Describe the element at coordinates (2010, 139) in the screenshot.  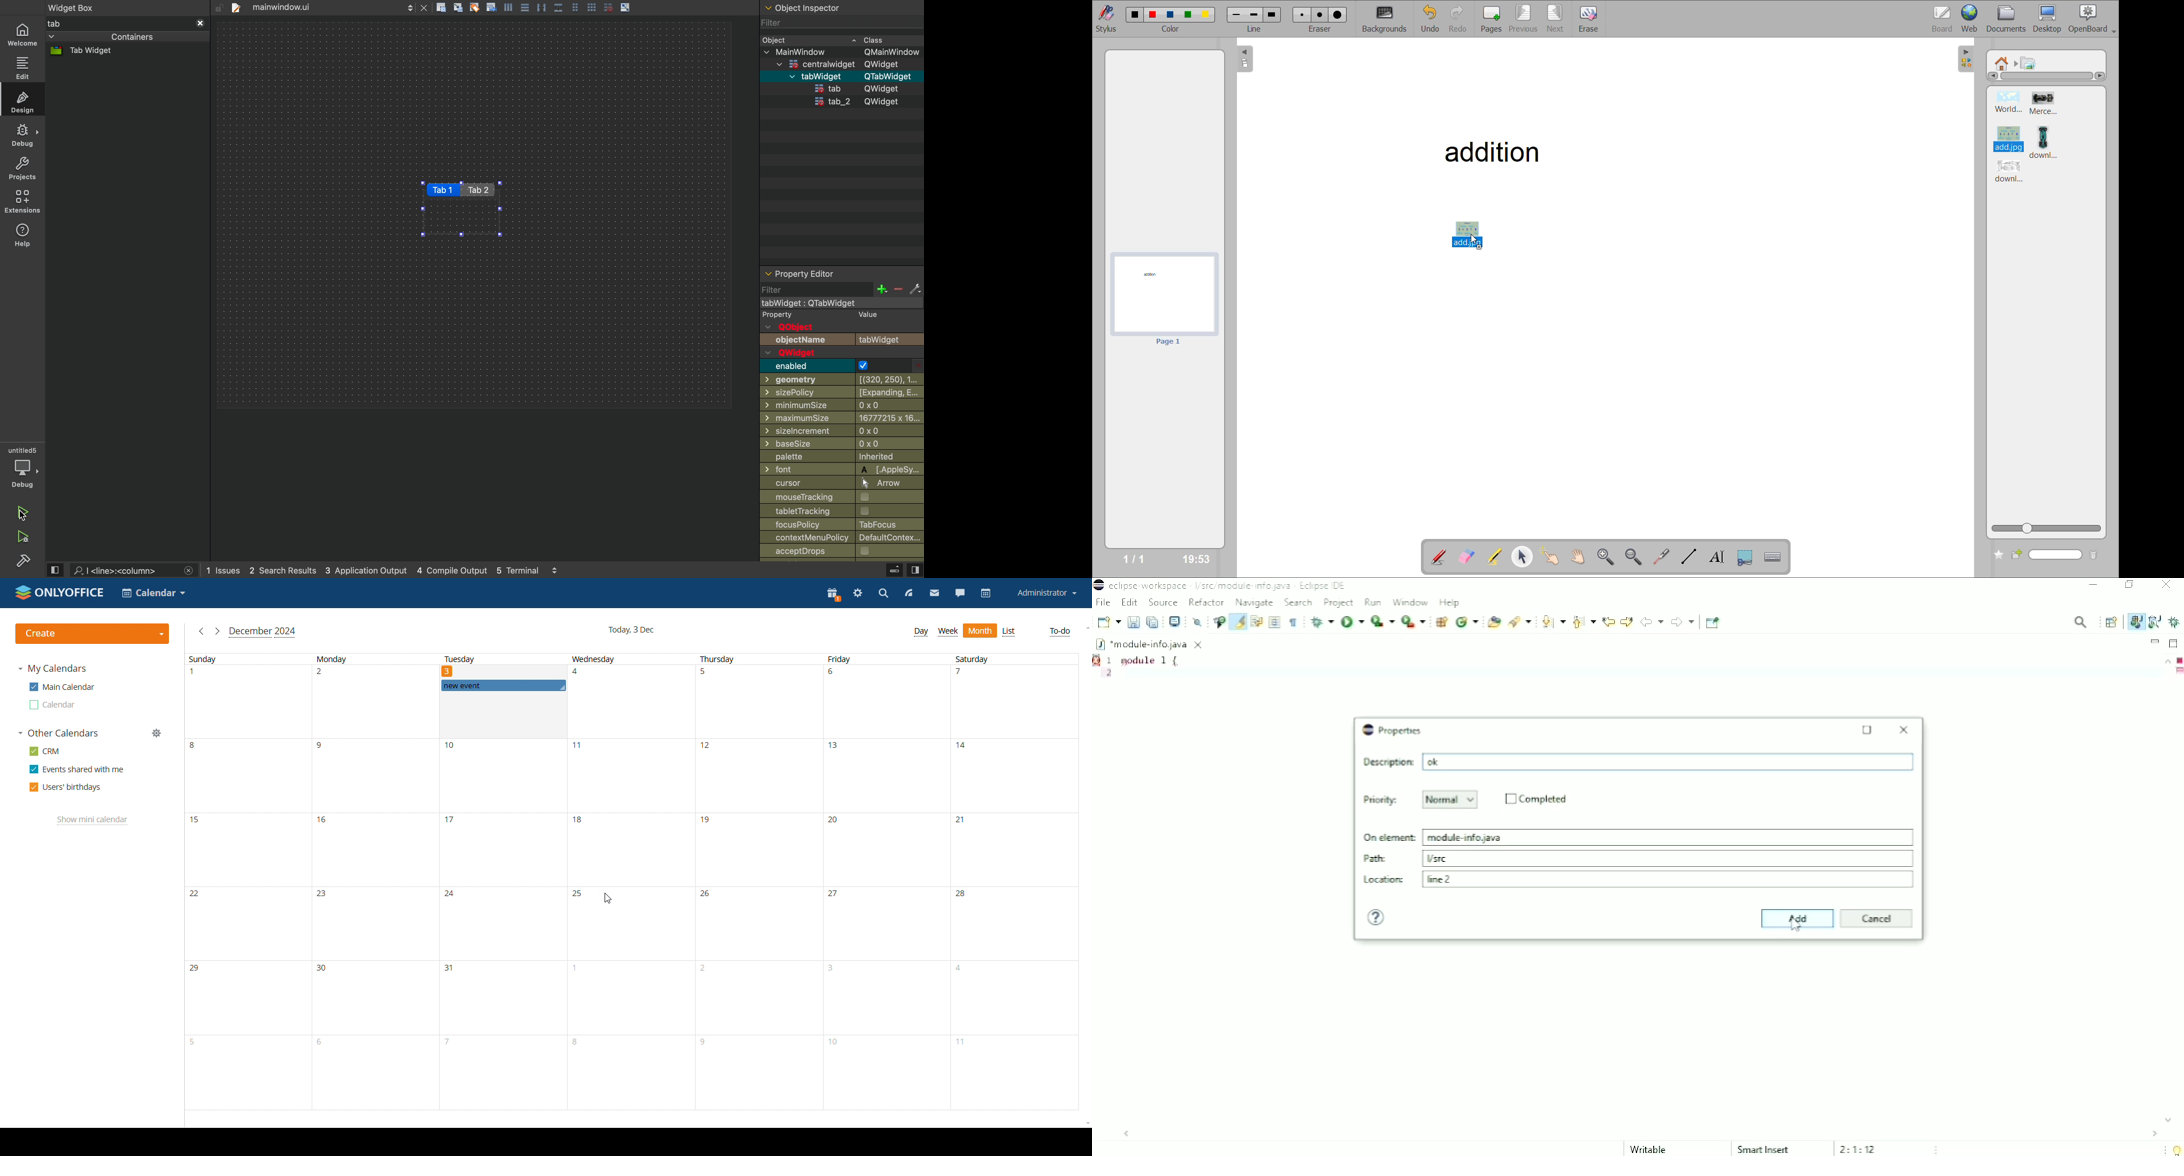
I see `image selected` at that location.